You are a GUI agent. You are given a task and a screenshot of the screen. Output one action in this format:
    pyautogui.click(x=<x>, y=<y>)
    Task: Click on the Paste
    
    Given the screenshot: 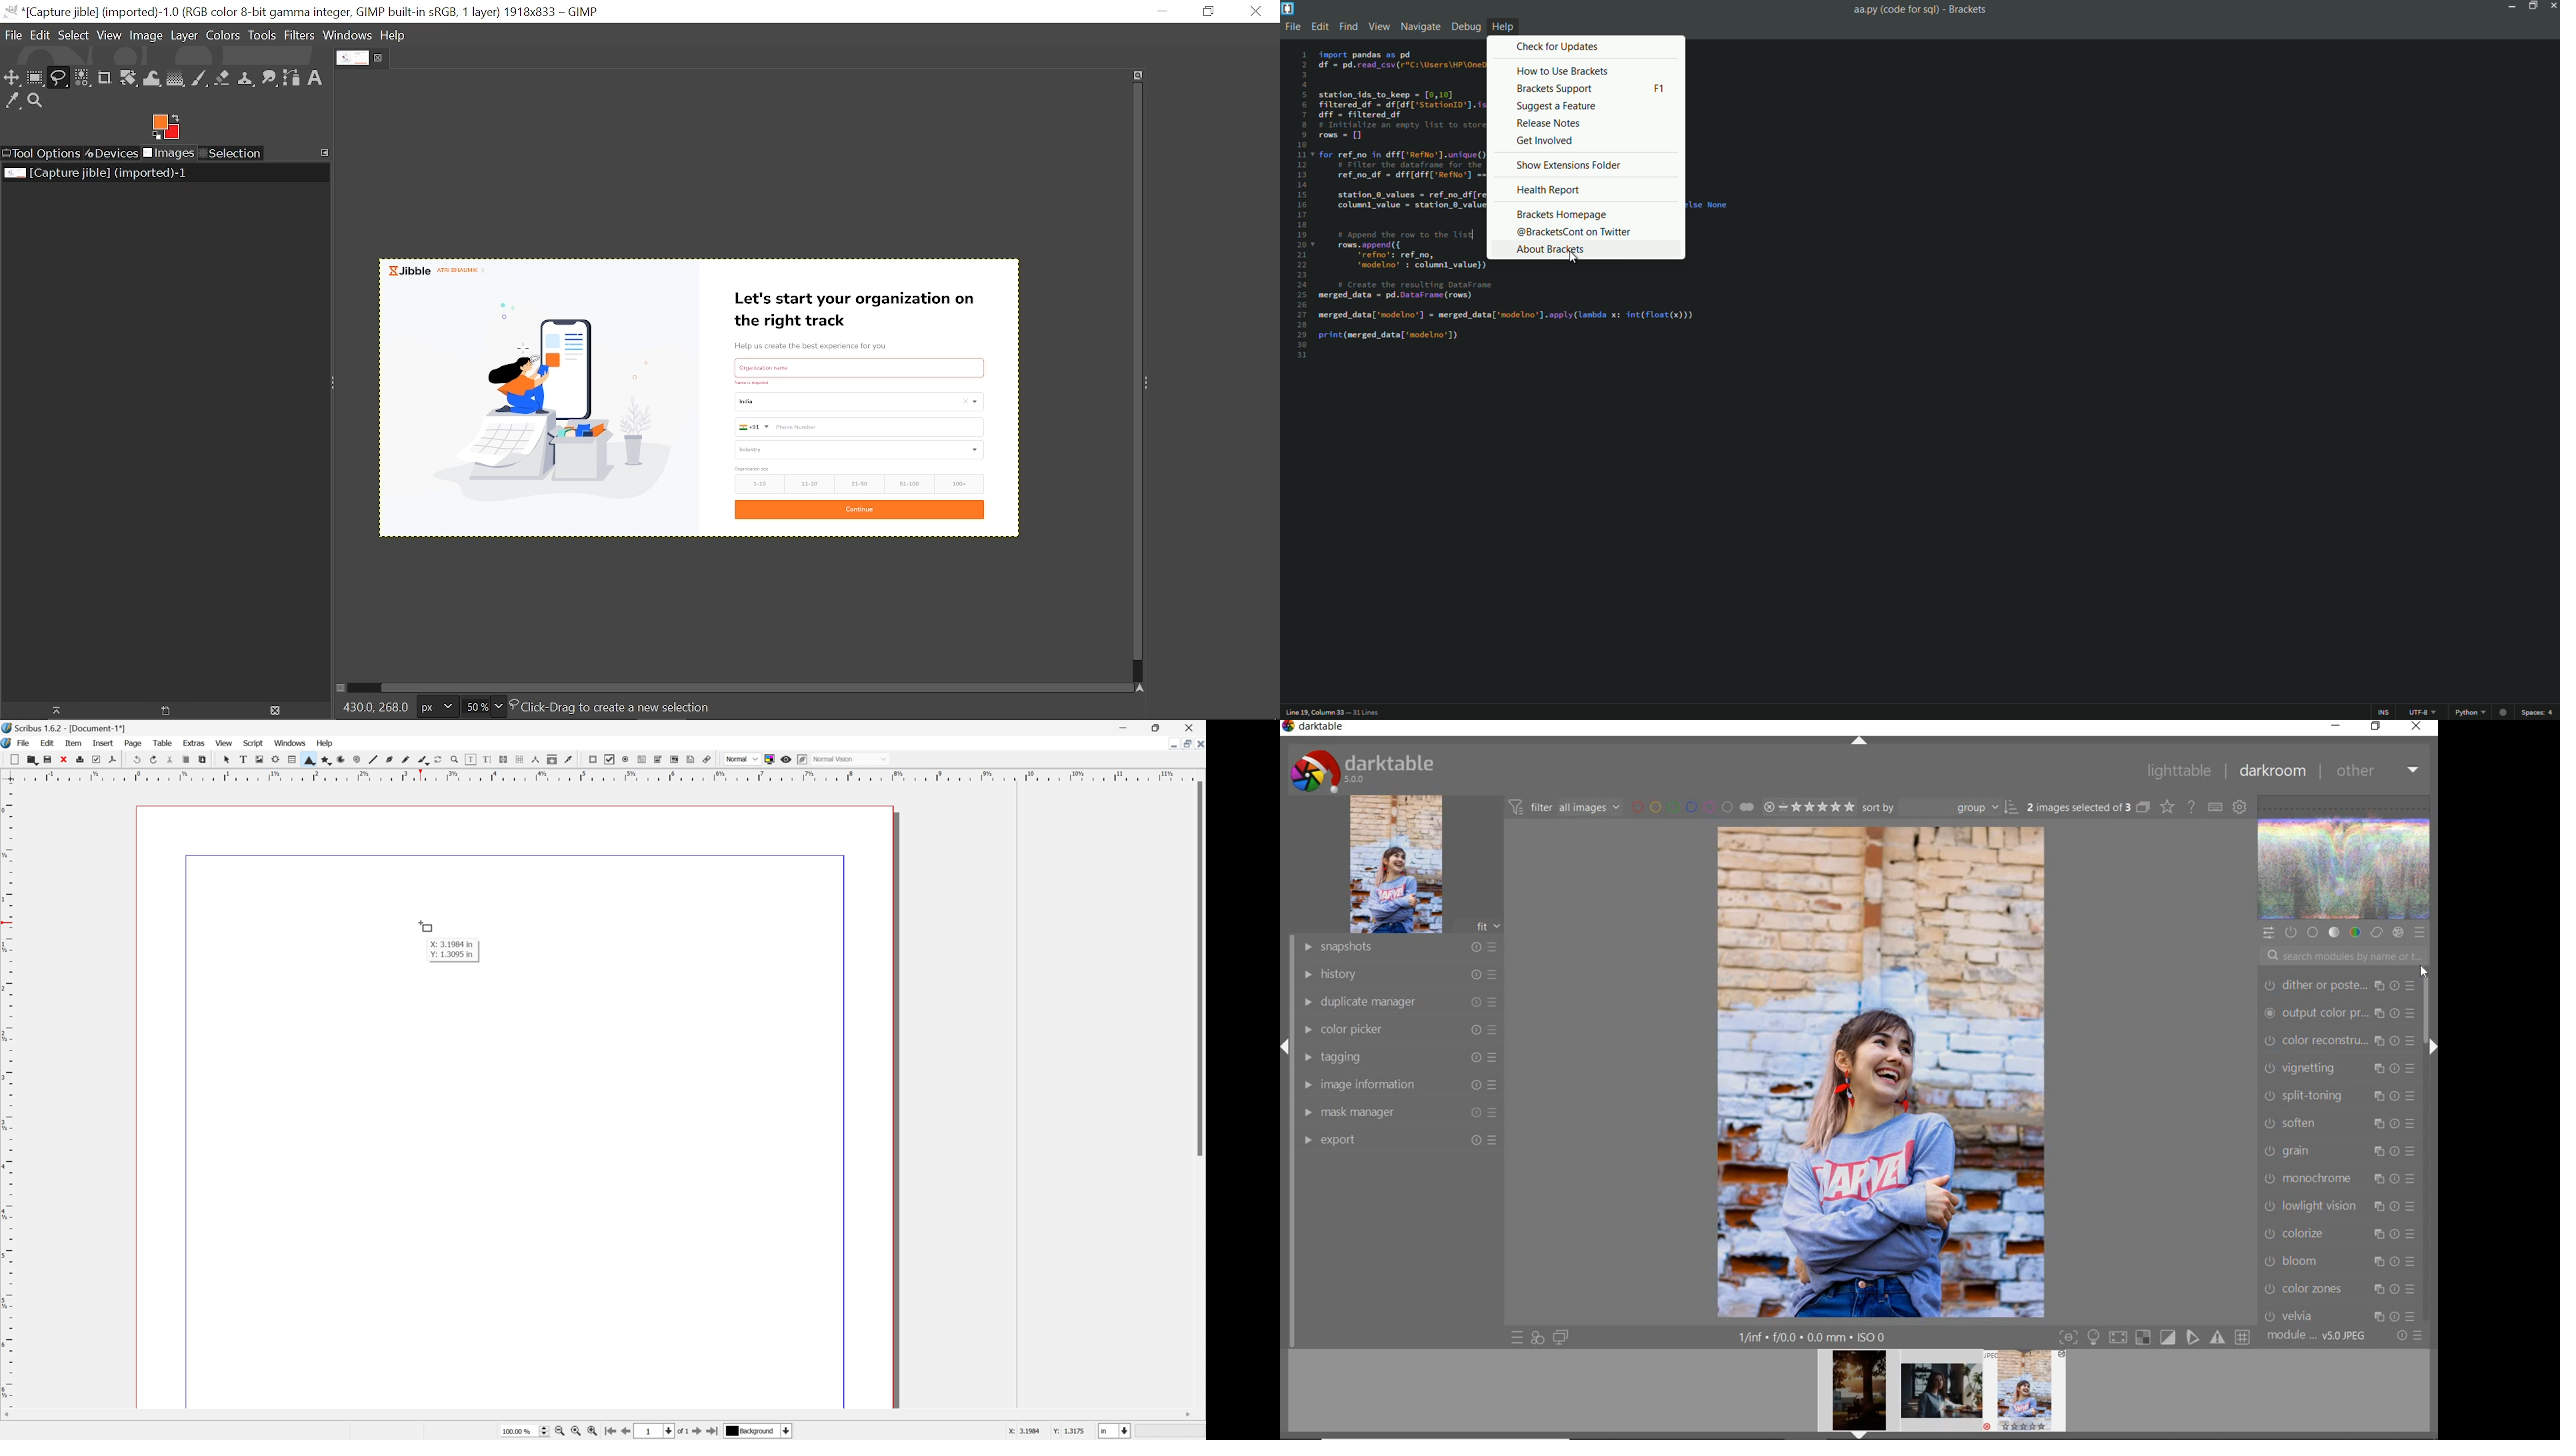 What is the action you would take?
    pyautogui.click(x=206, y=760)
    